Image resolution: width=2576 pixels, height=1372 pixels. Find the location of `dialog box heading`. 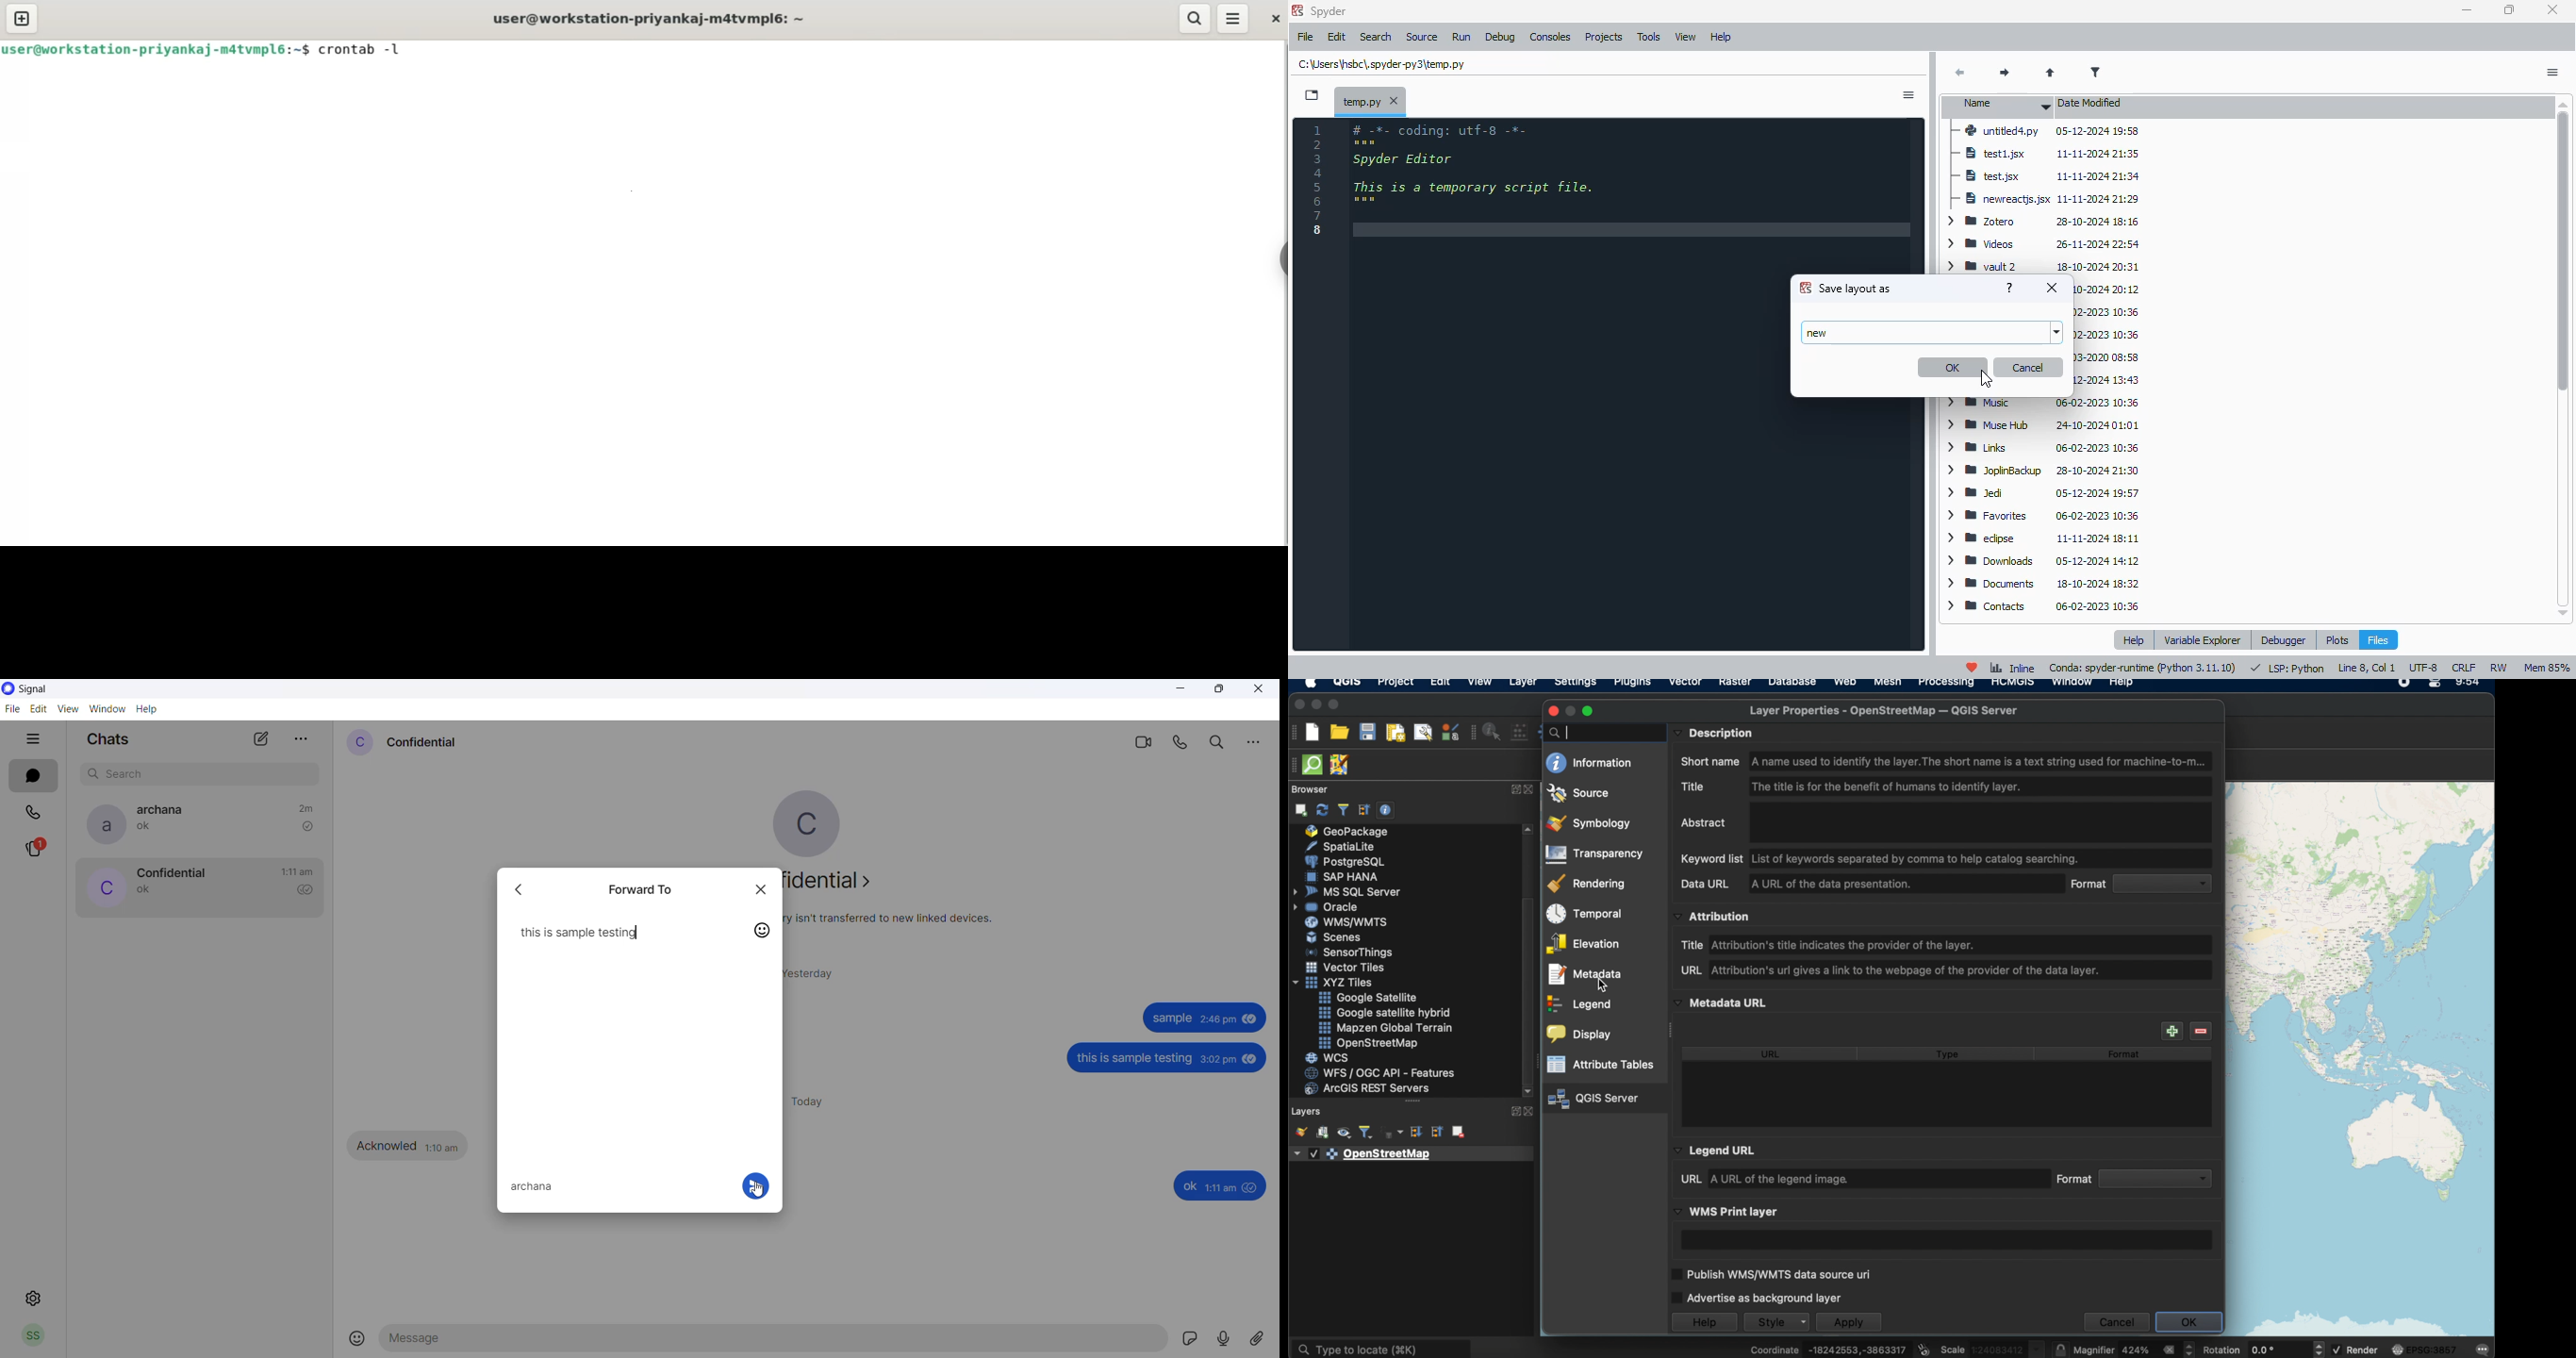

dialog box heading is located at coordinates (647, 888).